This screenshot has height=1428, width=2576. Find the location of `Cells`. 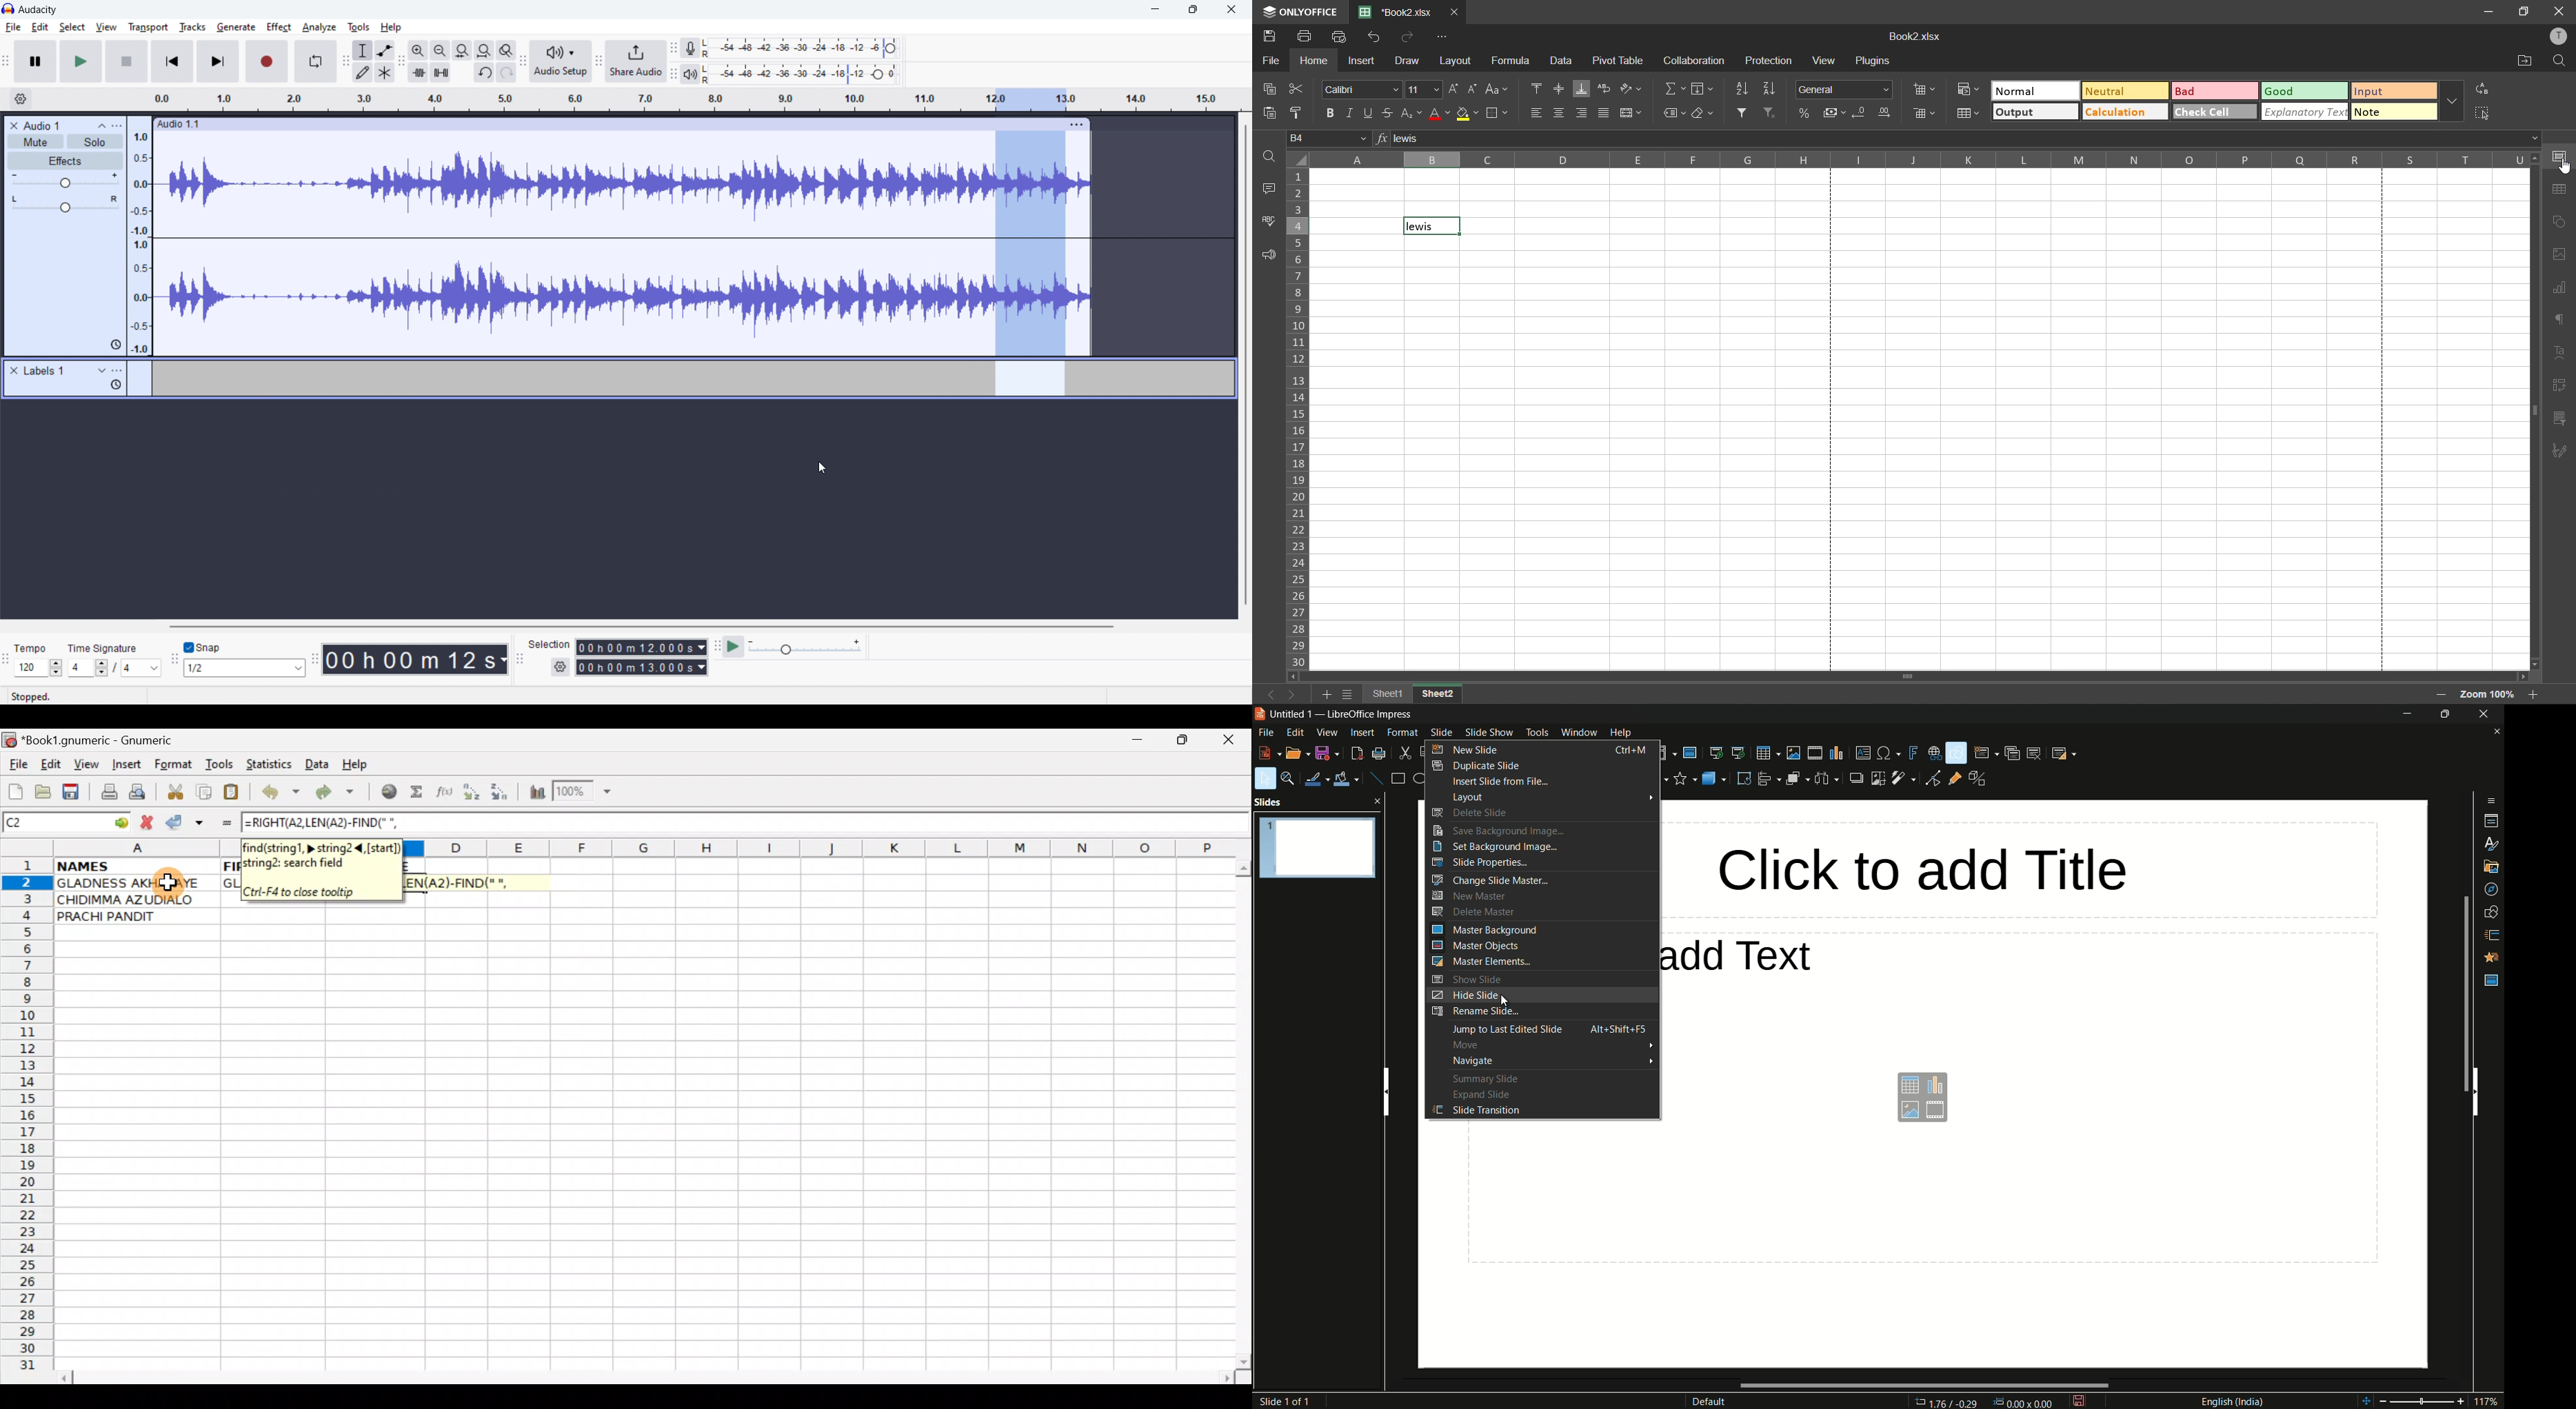

Cells is located at coordinates (649, 1157).